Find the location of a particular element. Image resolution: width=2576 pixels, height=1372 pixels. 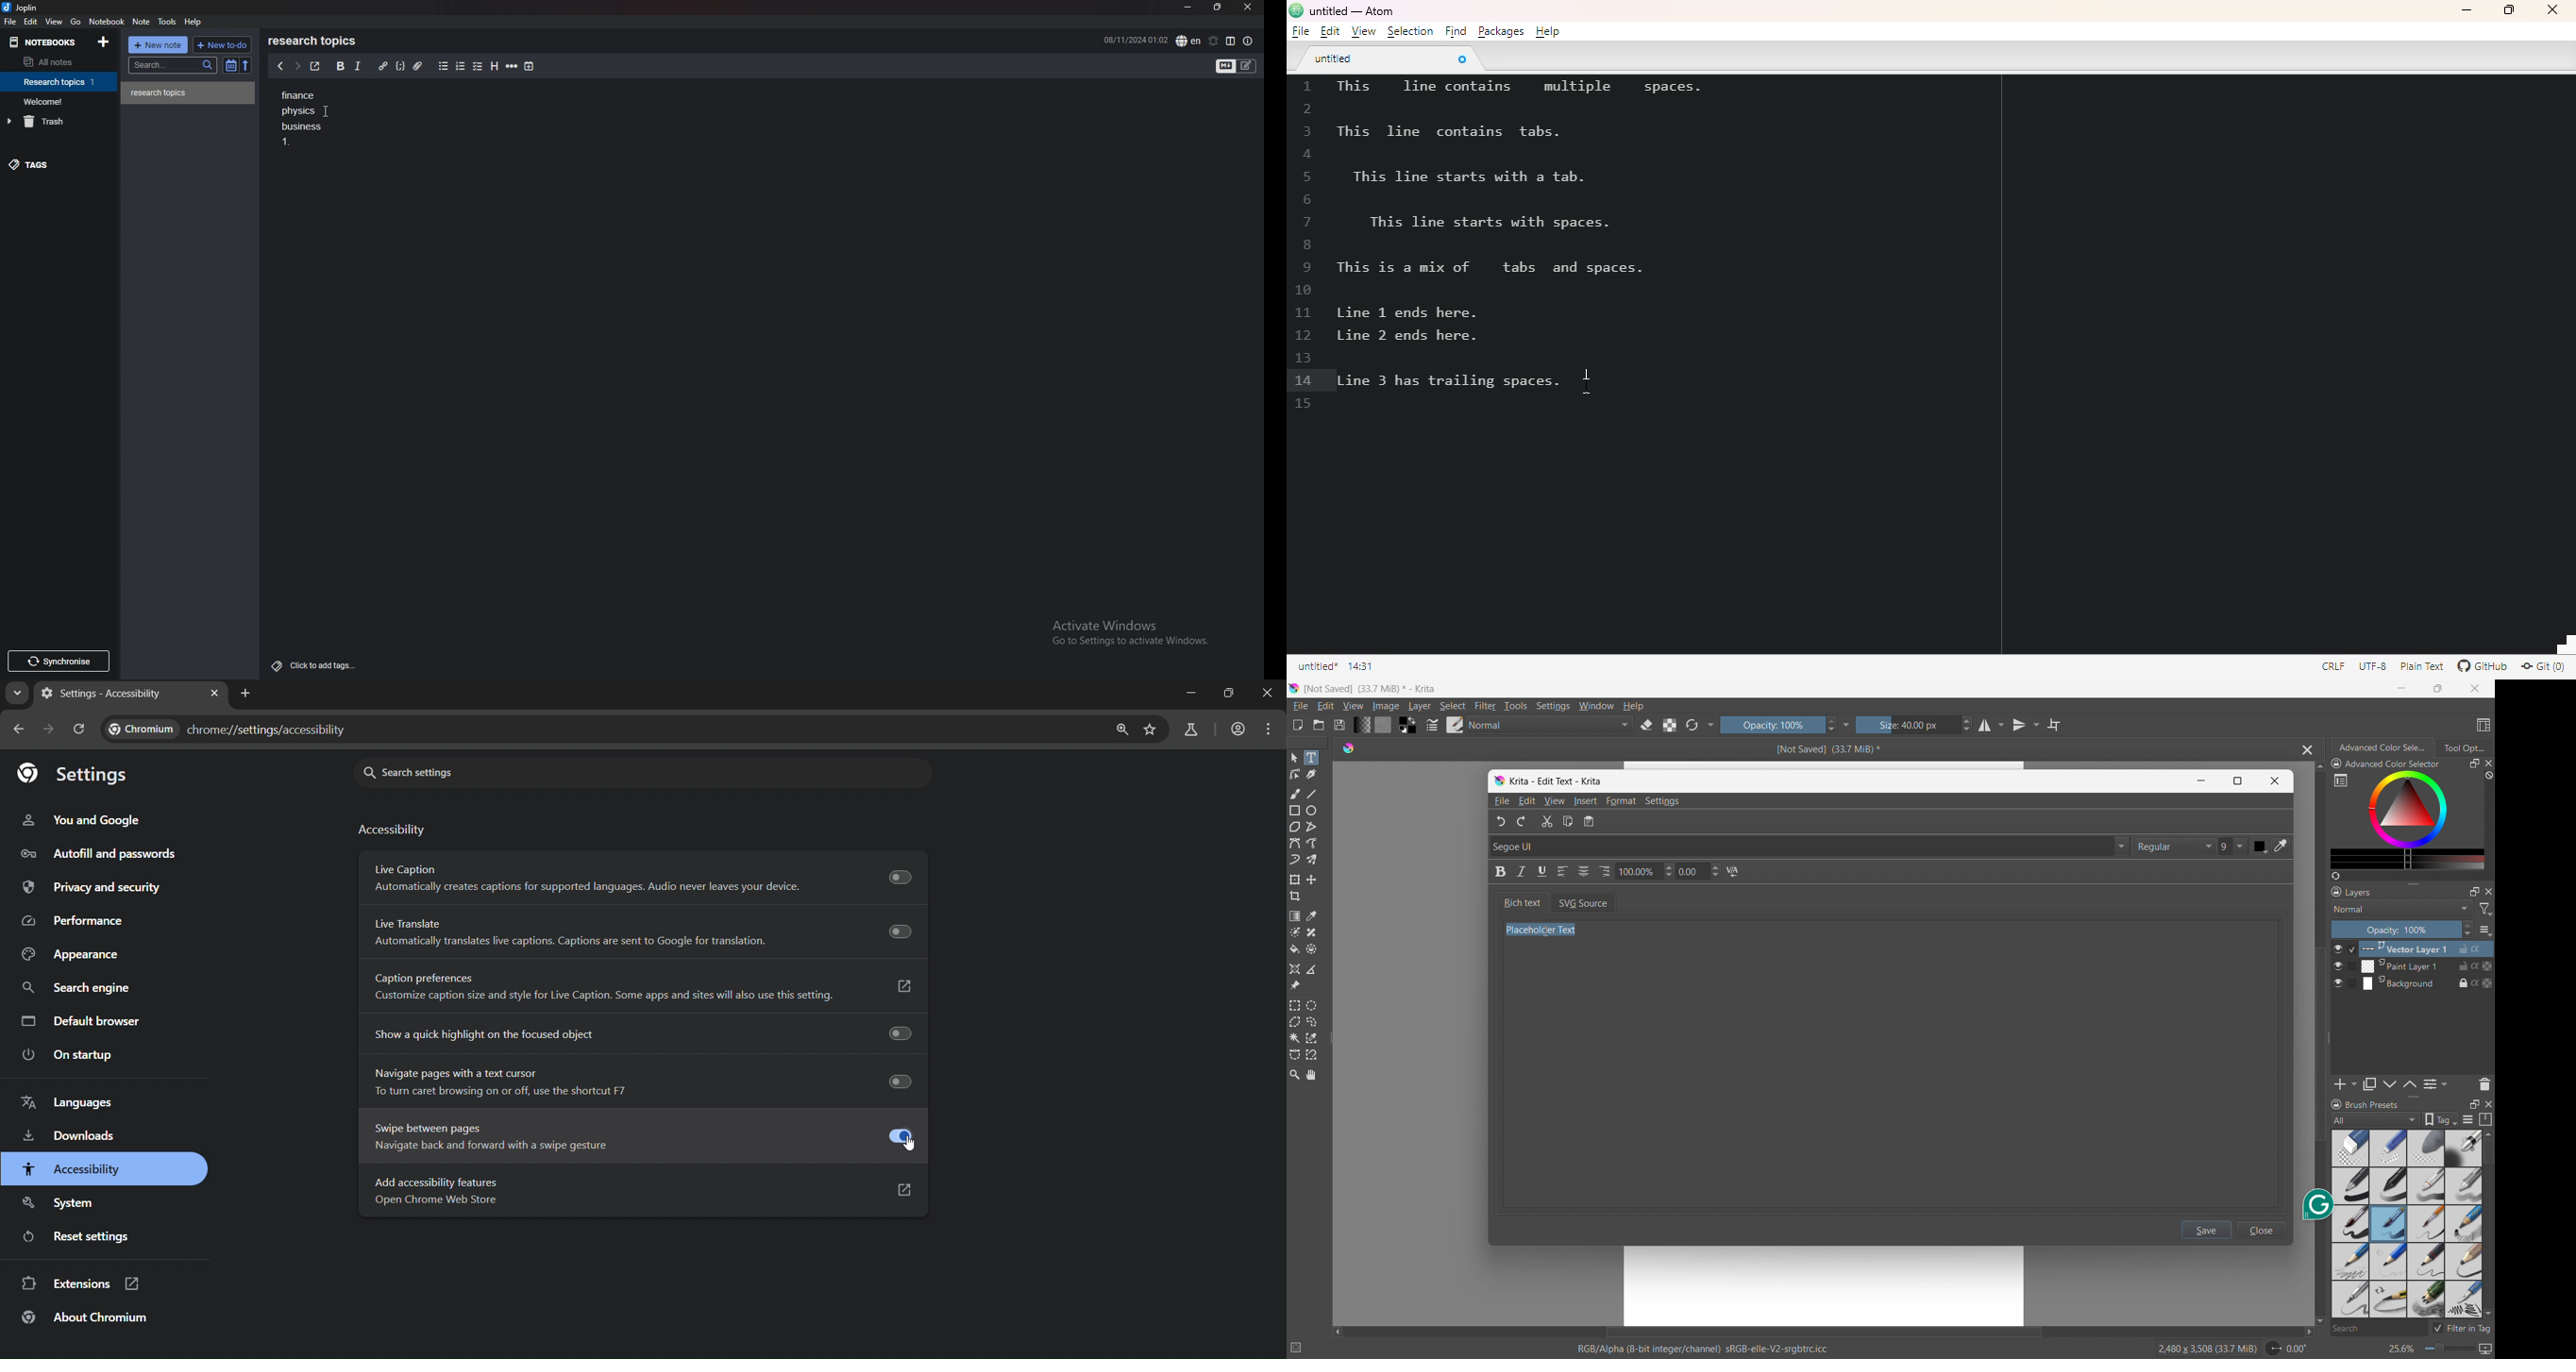

logo is located at coordinates (1294, 688).